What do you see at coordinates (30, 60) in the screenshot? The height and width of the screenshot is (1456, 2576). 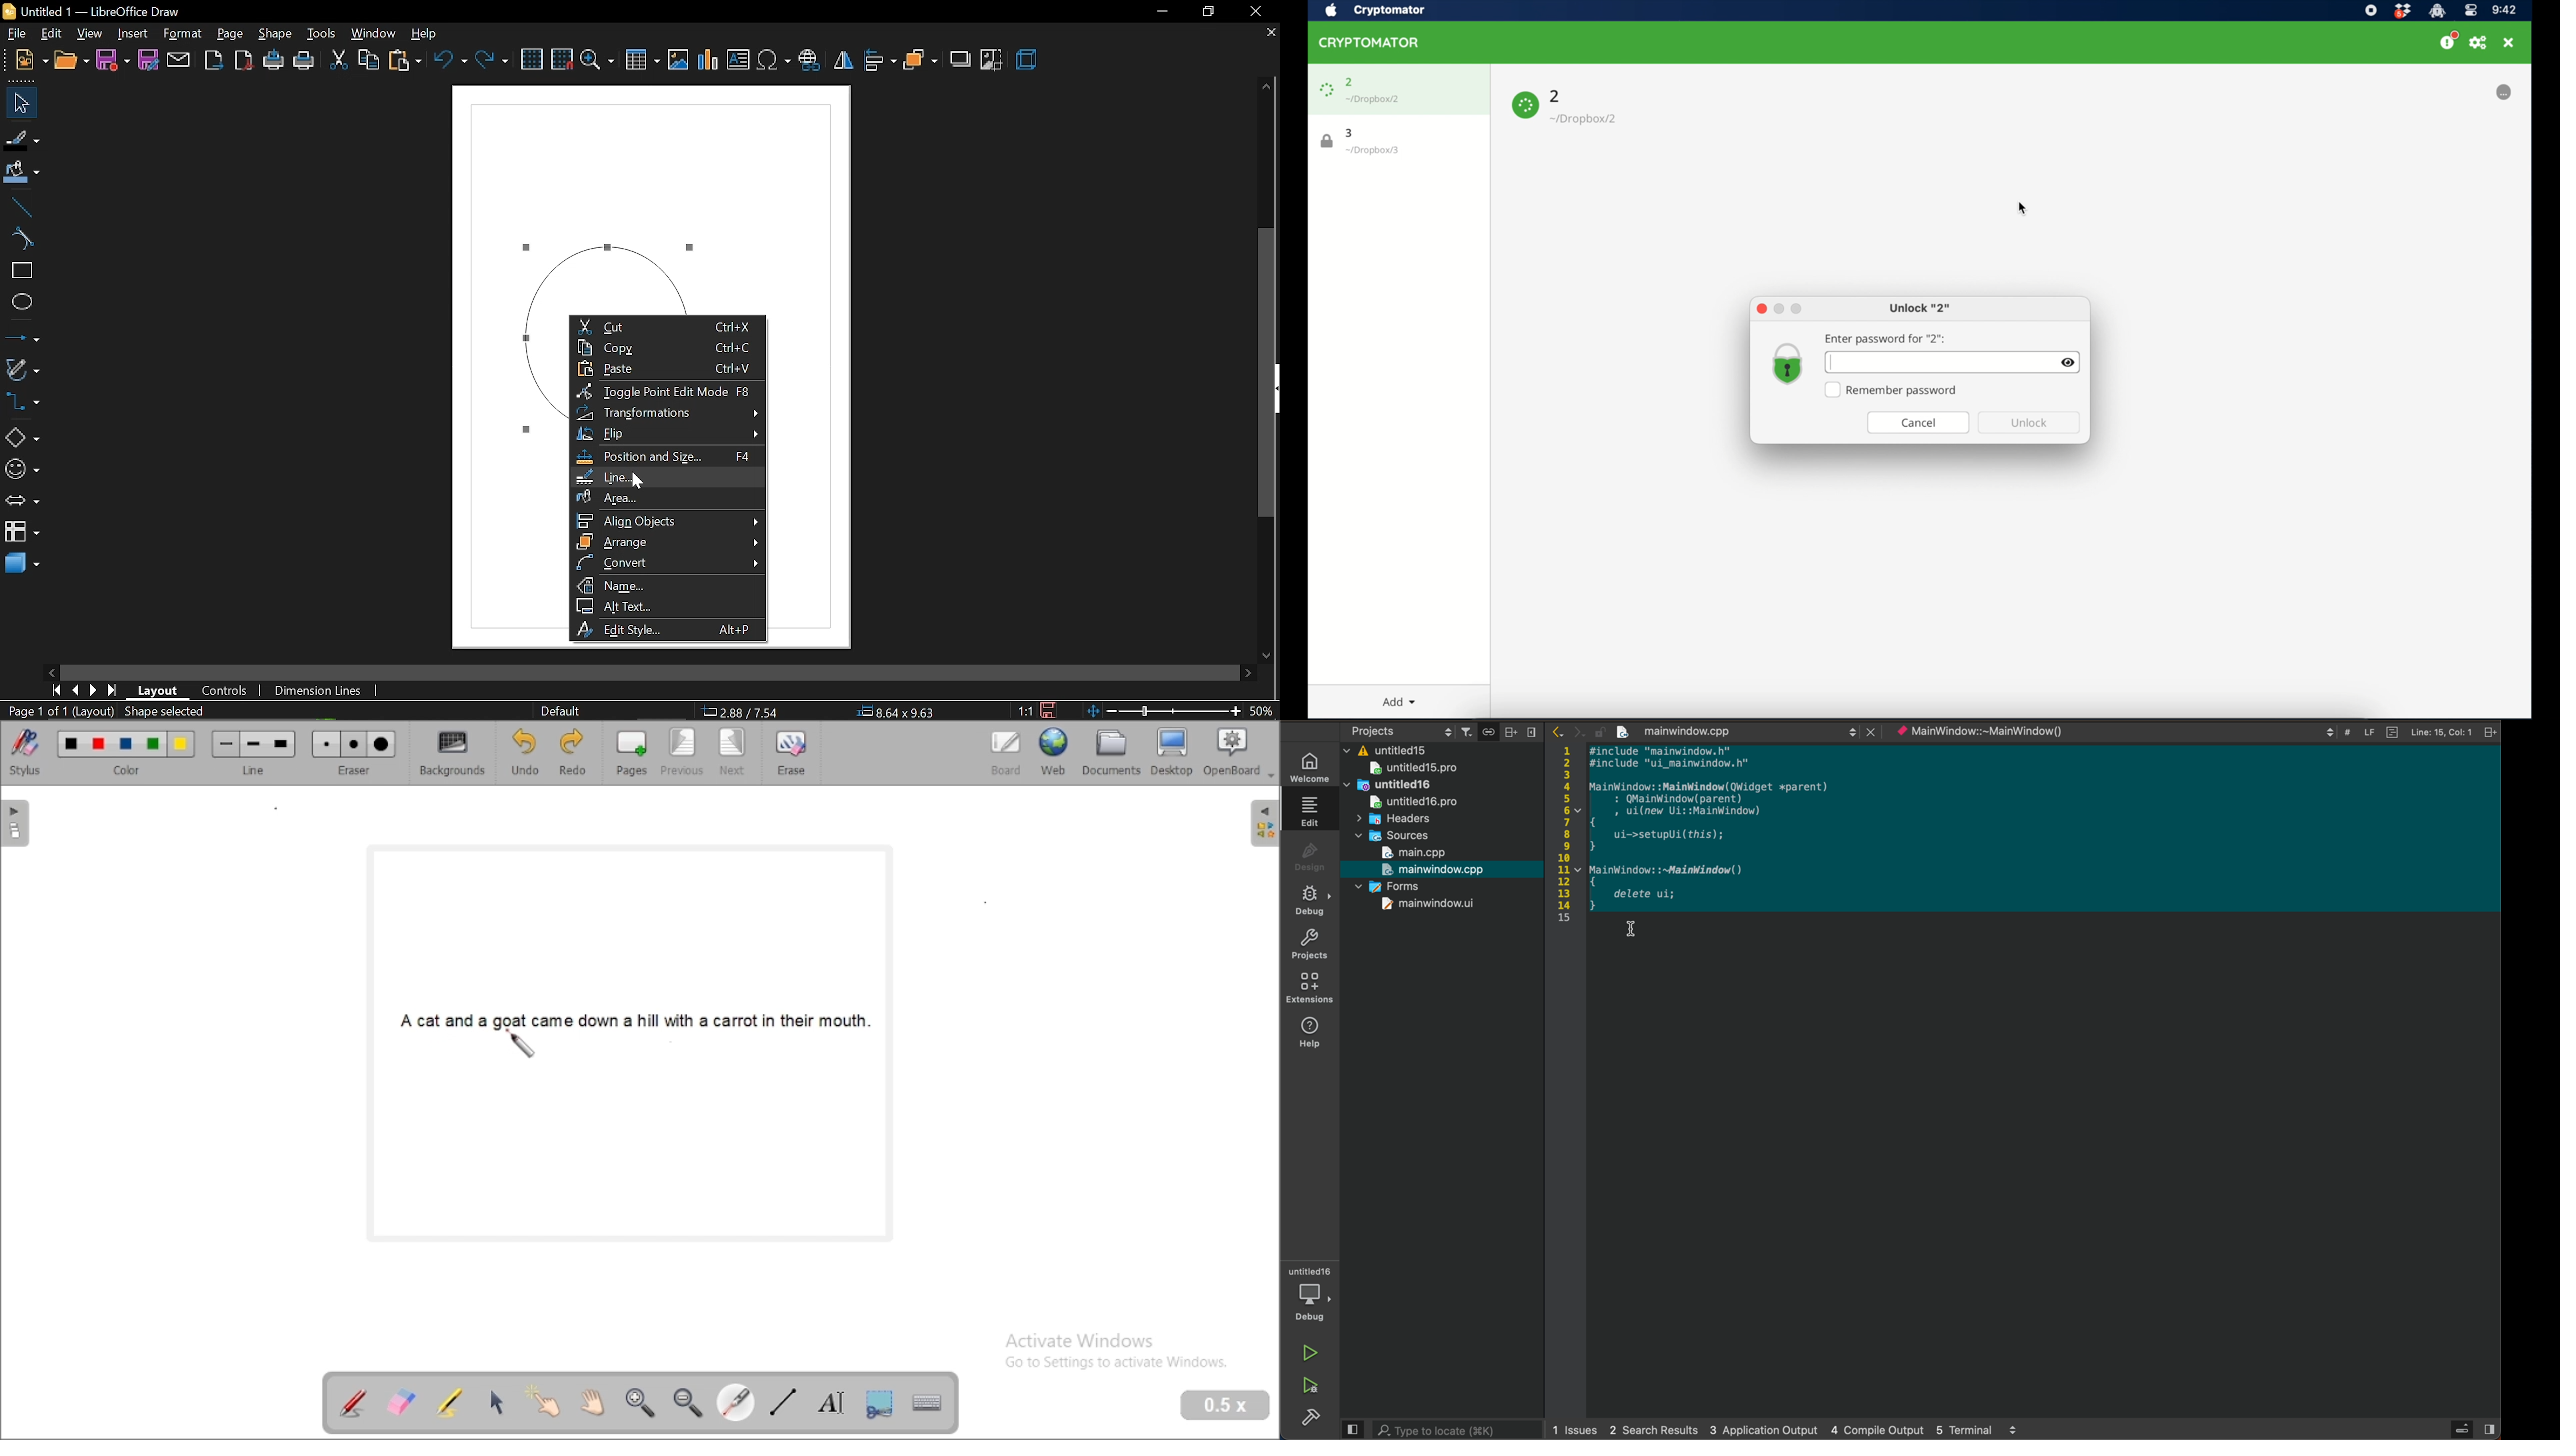 I see `open` at bounding box center [30, 60].